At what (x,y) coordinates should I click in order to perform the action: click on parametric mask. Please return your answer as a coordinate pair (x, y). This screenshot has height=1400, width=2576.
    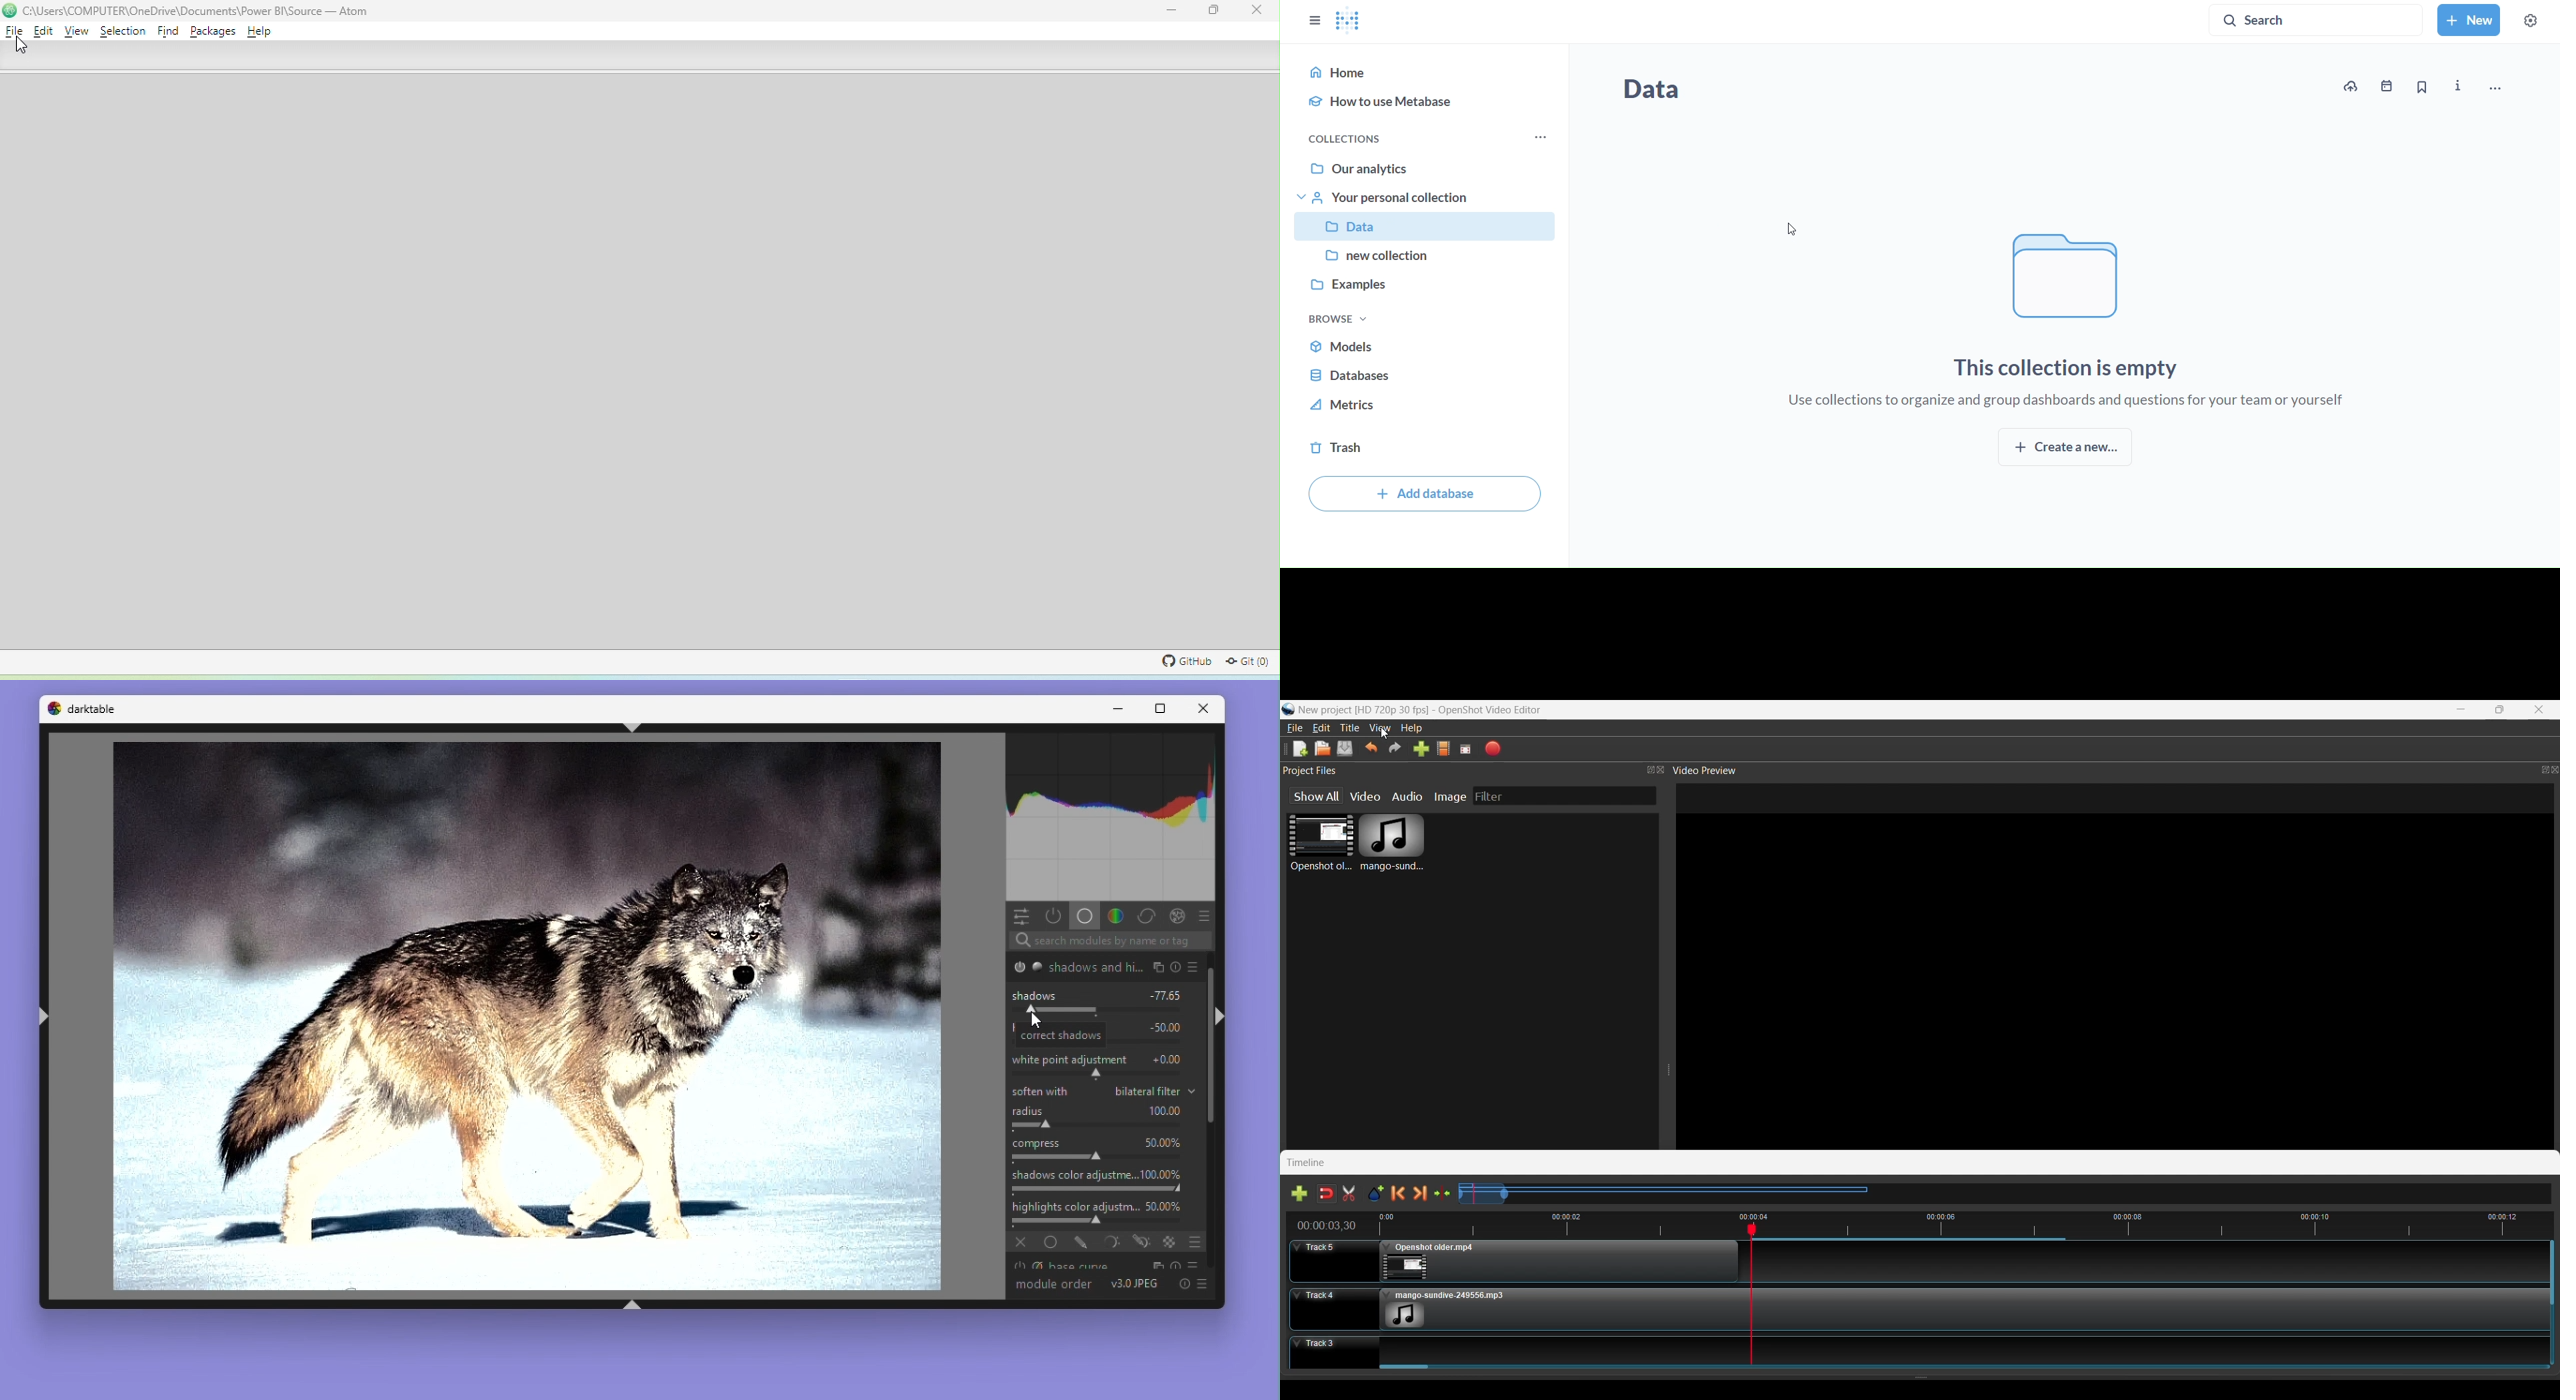
    Looking at the image, I should click on (1106, 1242).